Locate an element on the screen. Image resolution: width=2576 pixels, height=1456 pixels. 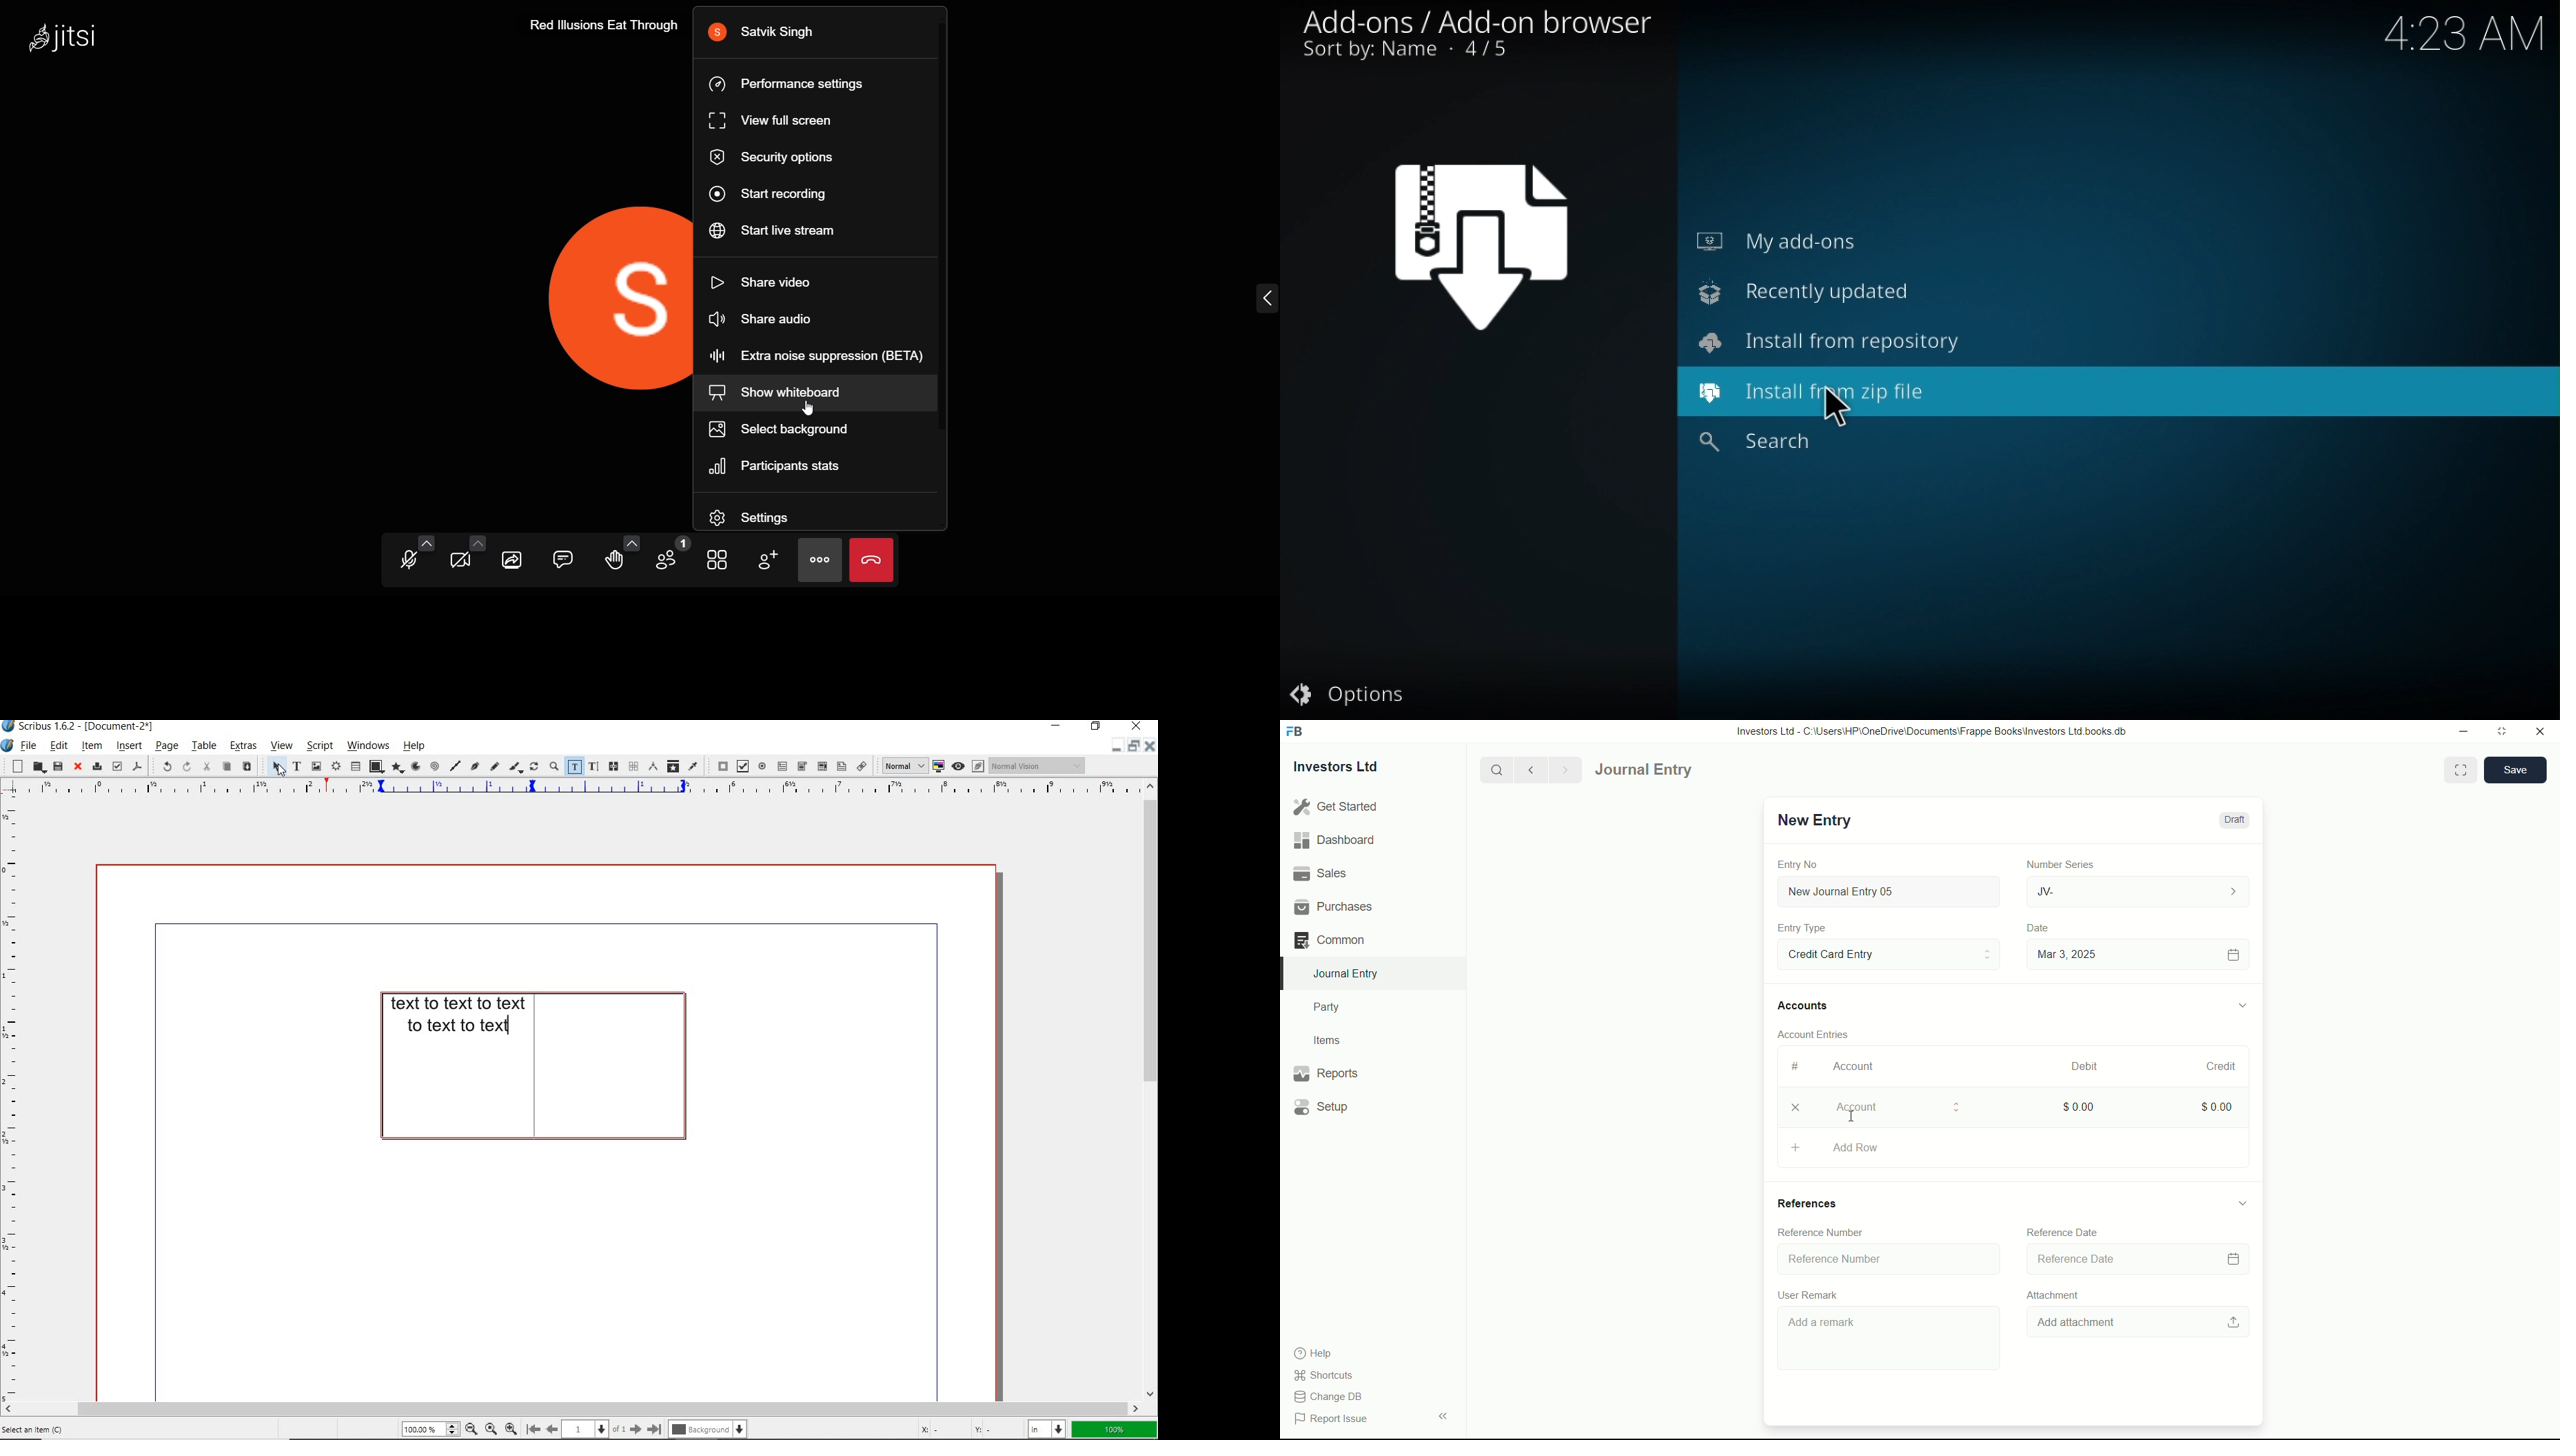
Select an item (C) is located at coordinates (43, 1430).